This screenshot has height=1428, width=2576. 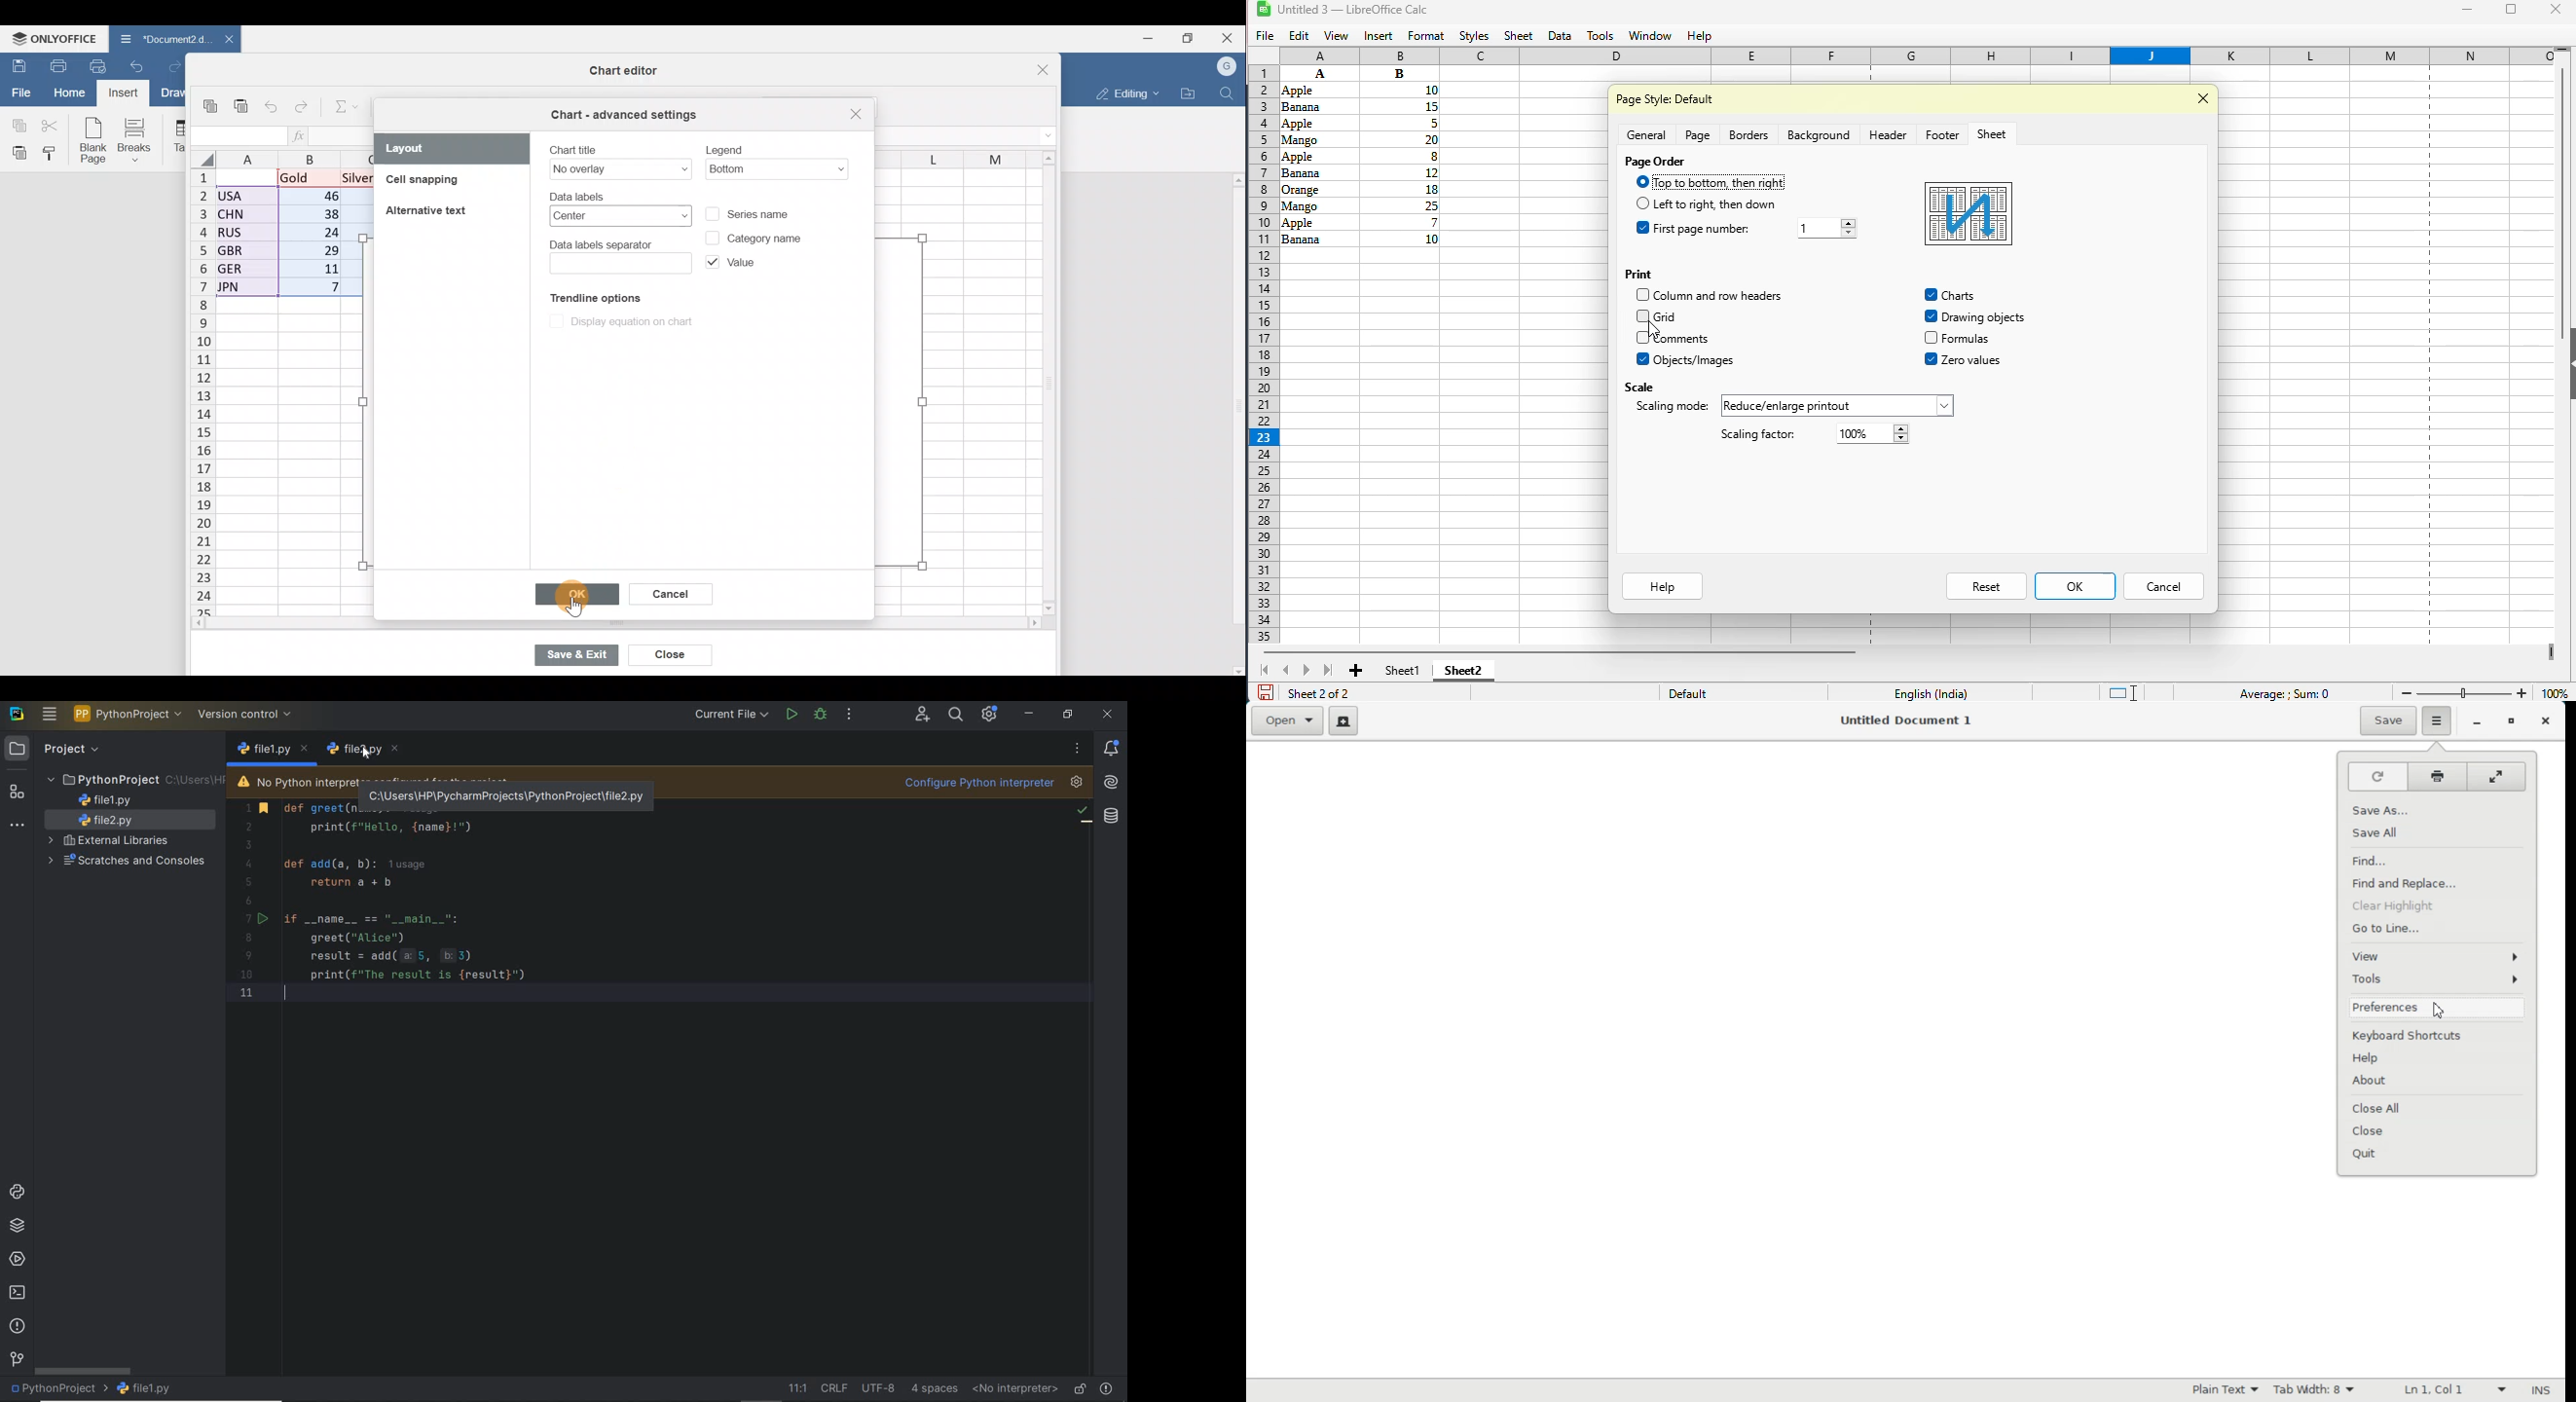 What do you see at coordinates (2567, 363) in the screenshot?
I see `show` at bounding box center [2567, 363].